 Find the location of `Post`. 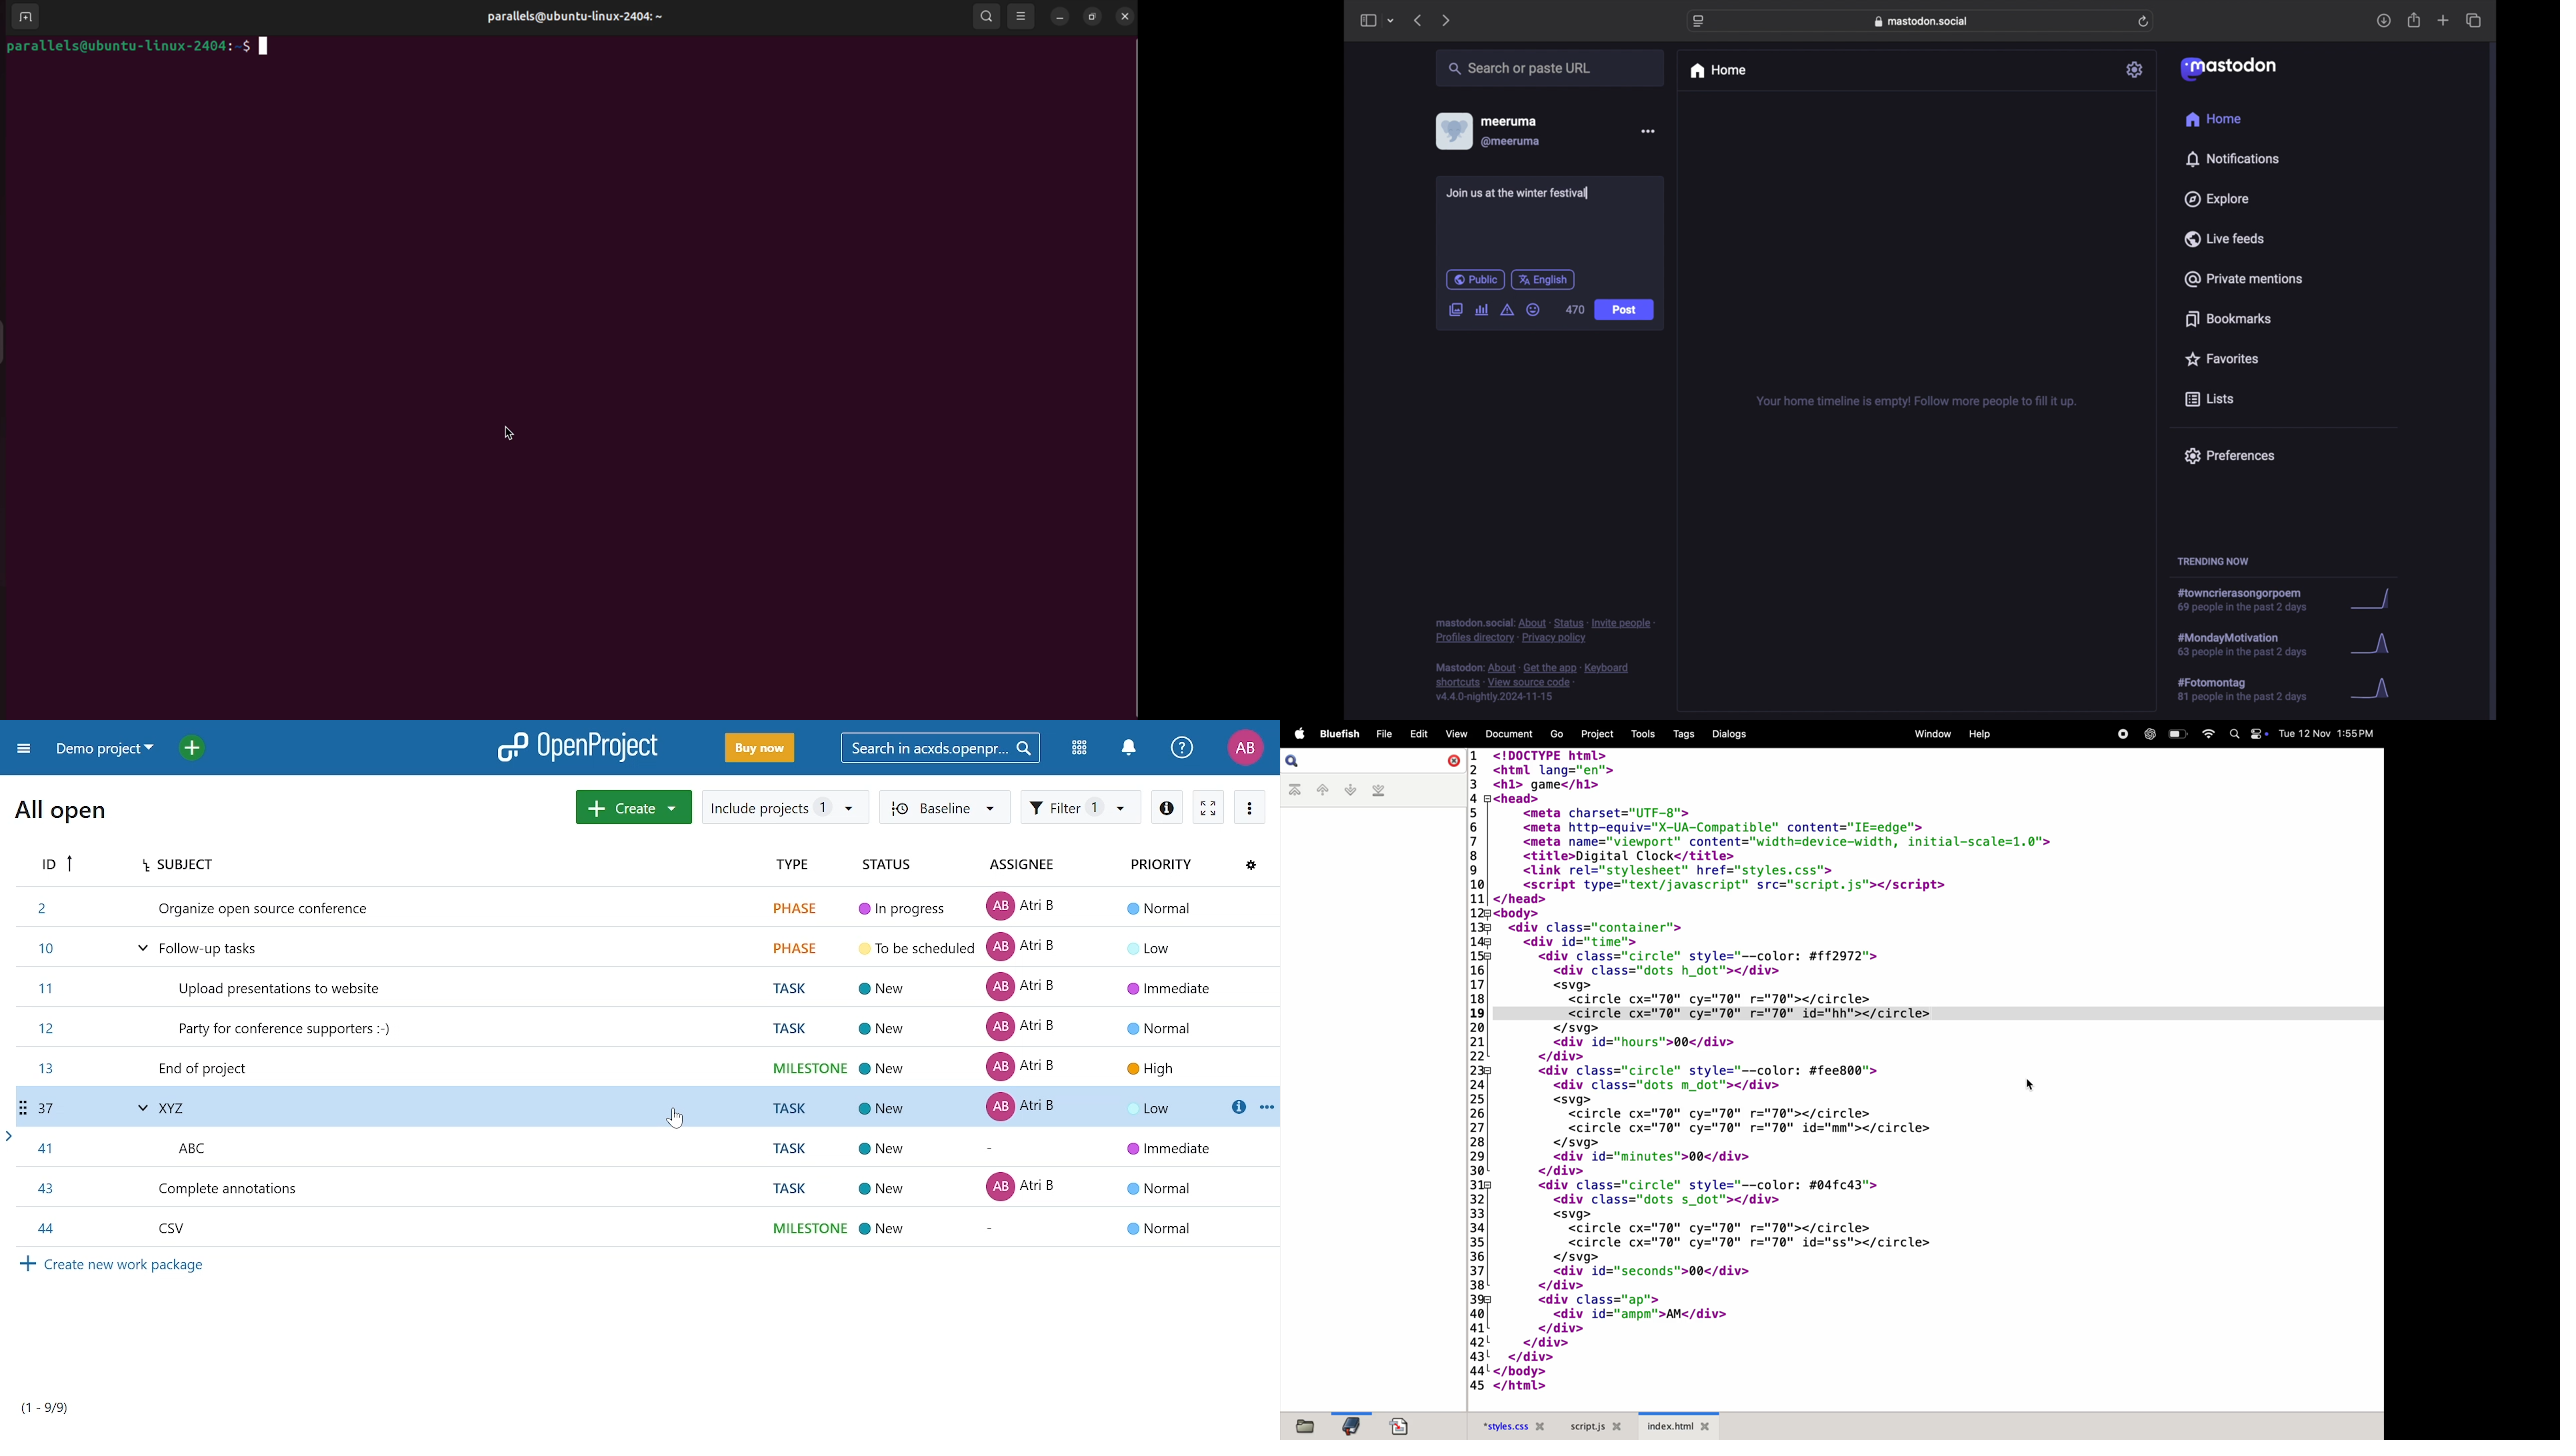

Post is located at coordinates (1625, 311).